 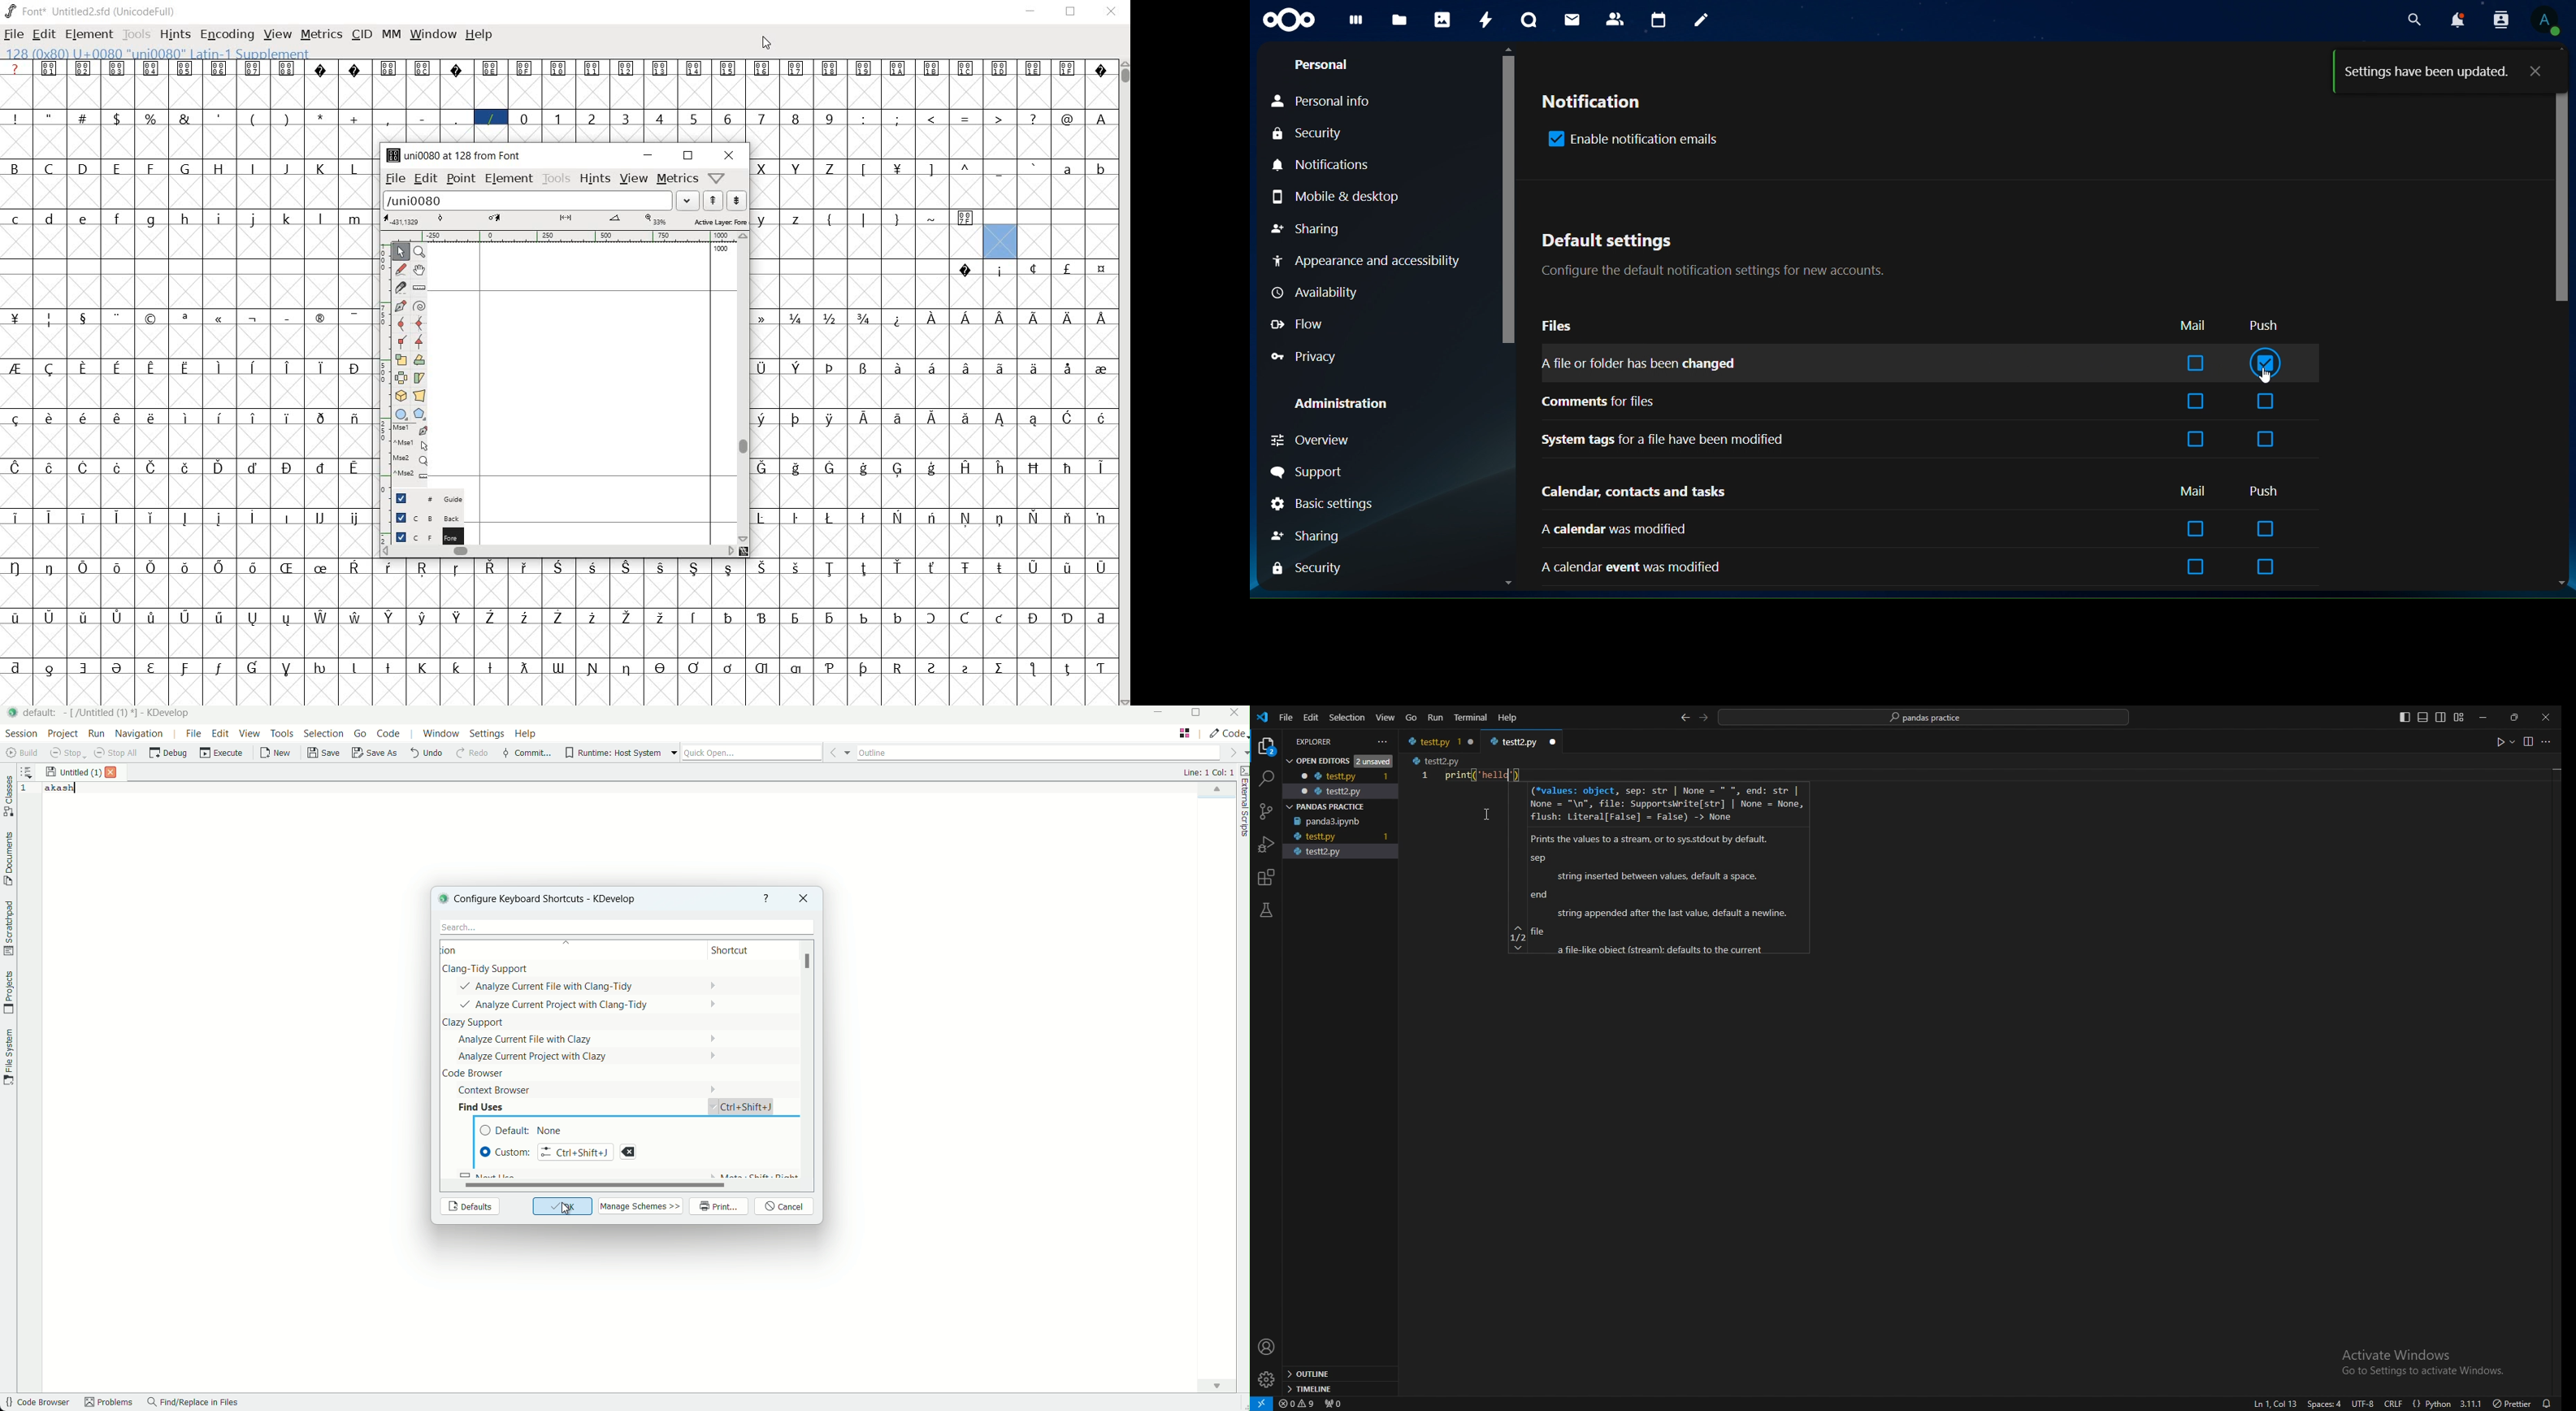 What do you see at coordinates (1068, 570) in the screenshot?
I see `glyph` at bounding box center [1068, 570].